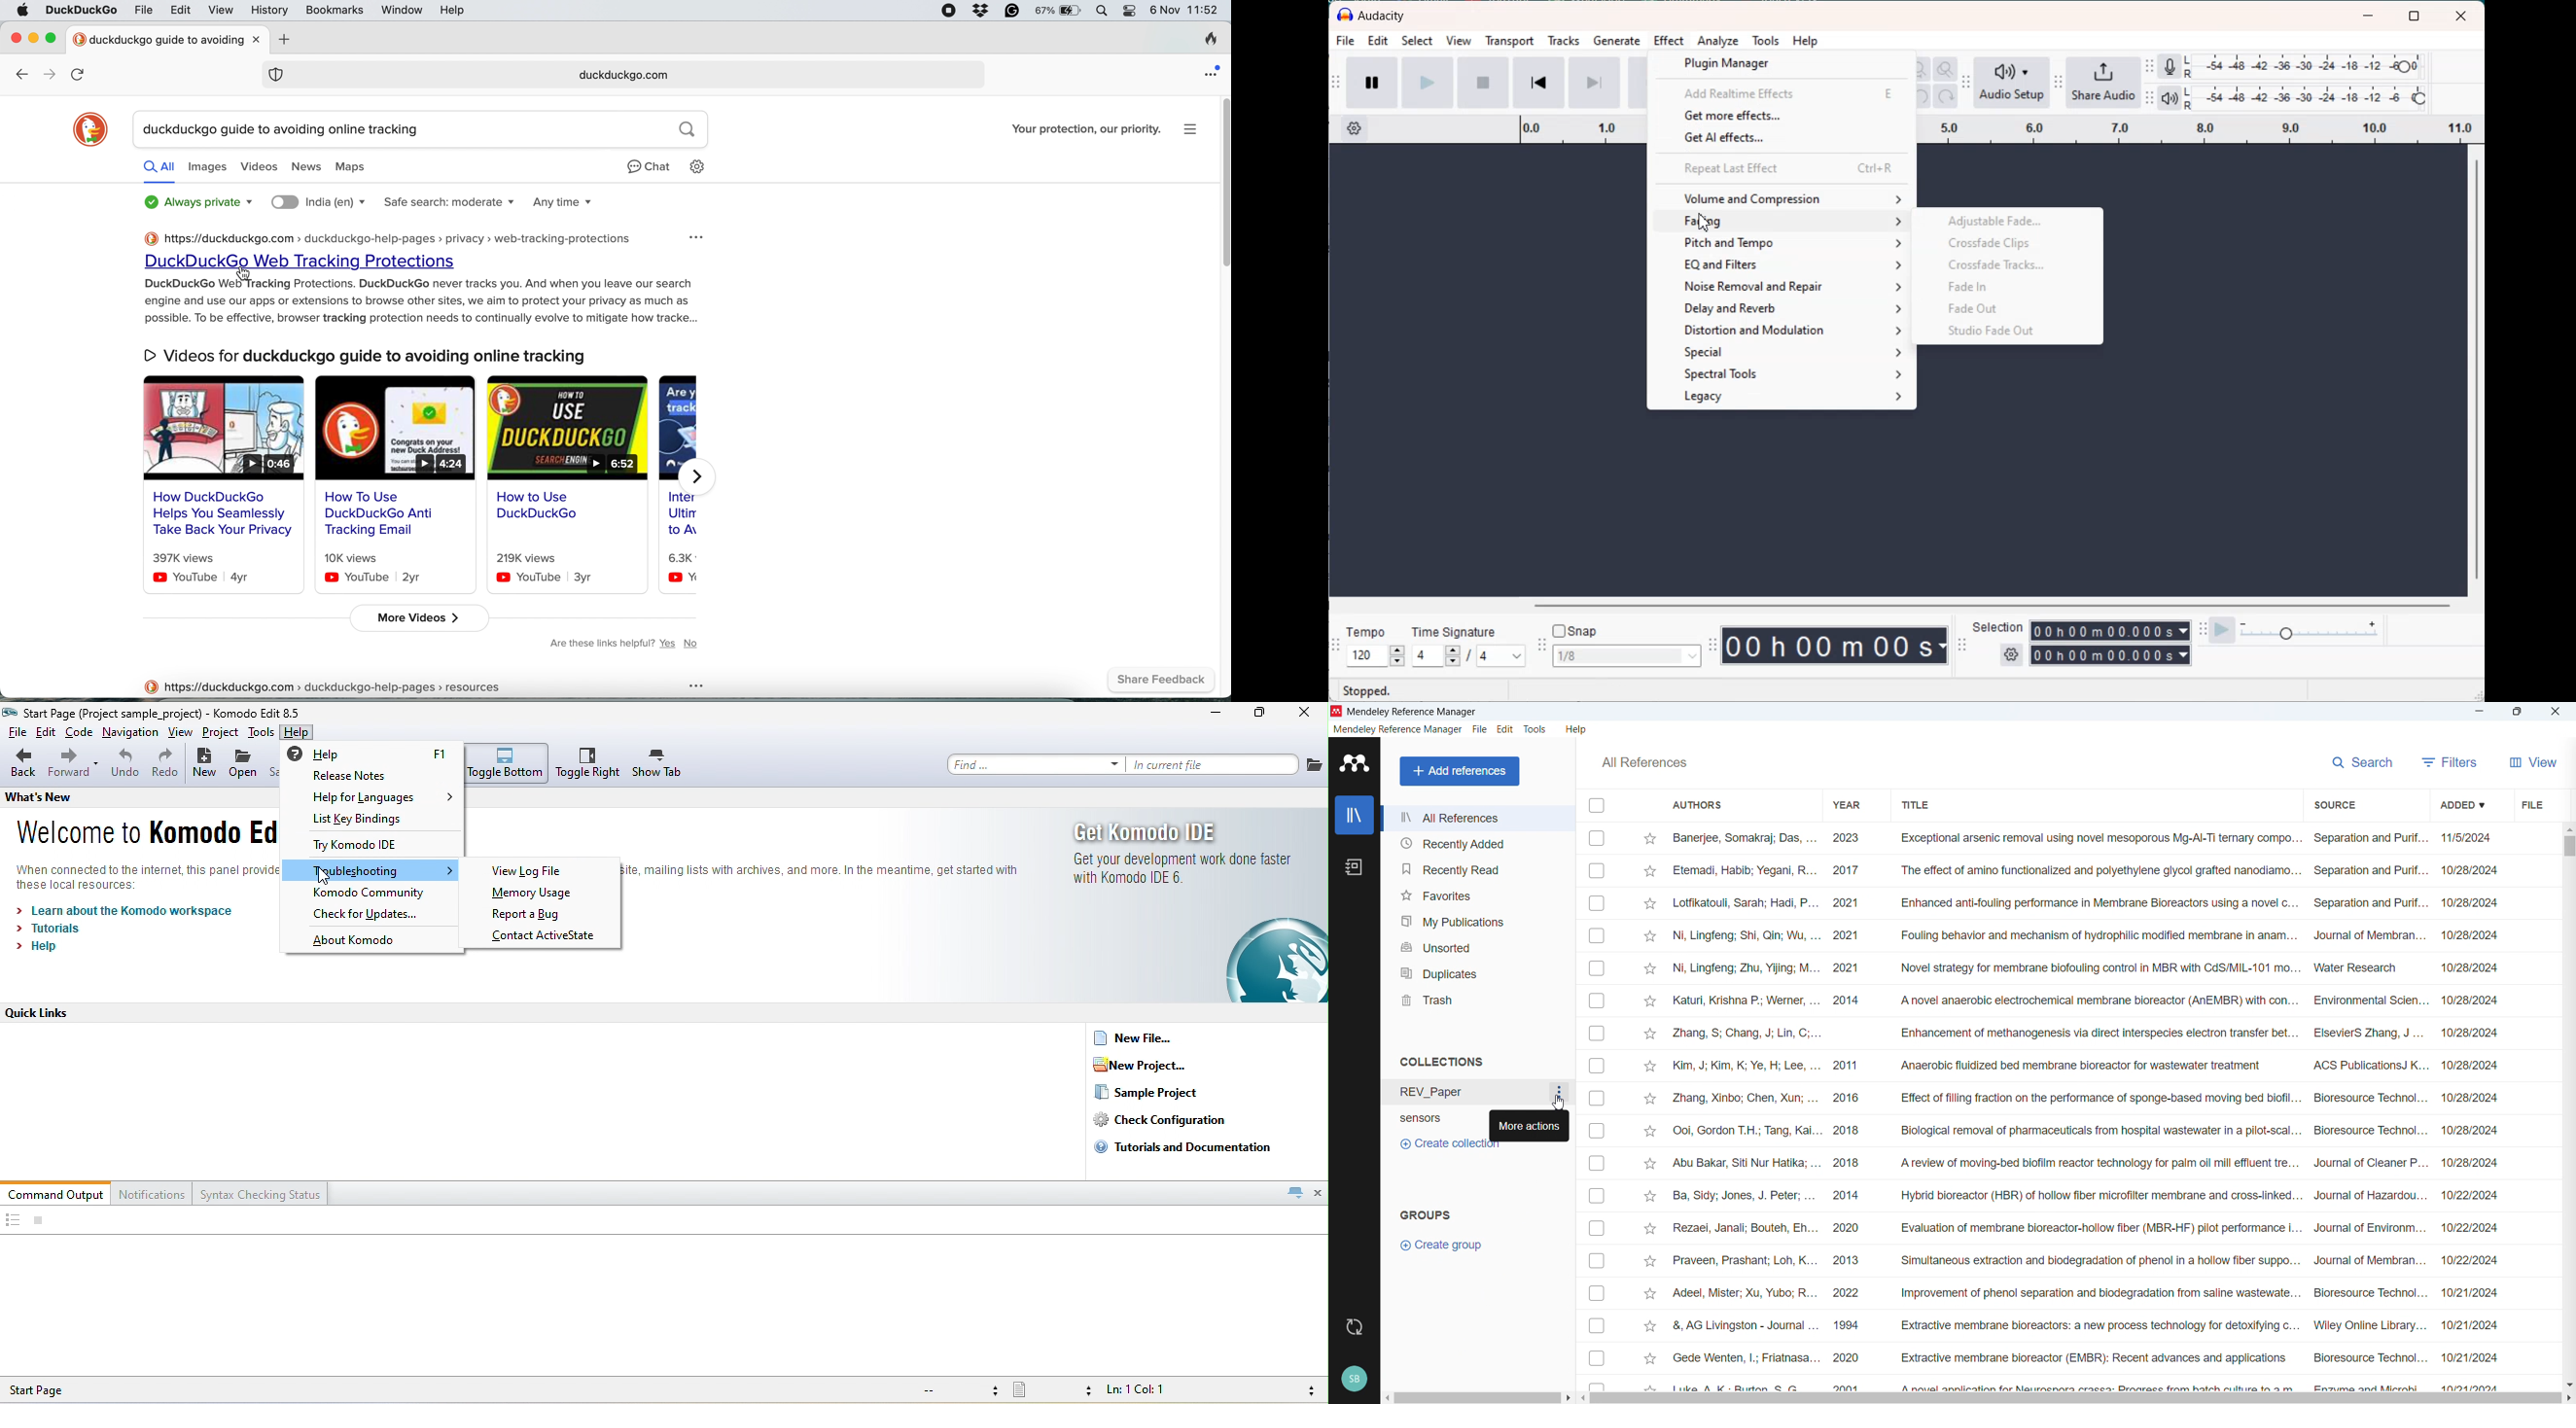  Describe the element at coordinates (1075, 133) in the screenshot. I see `Your protection, our priority` at that location.